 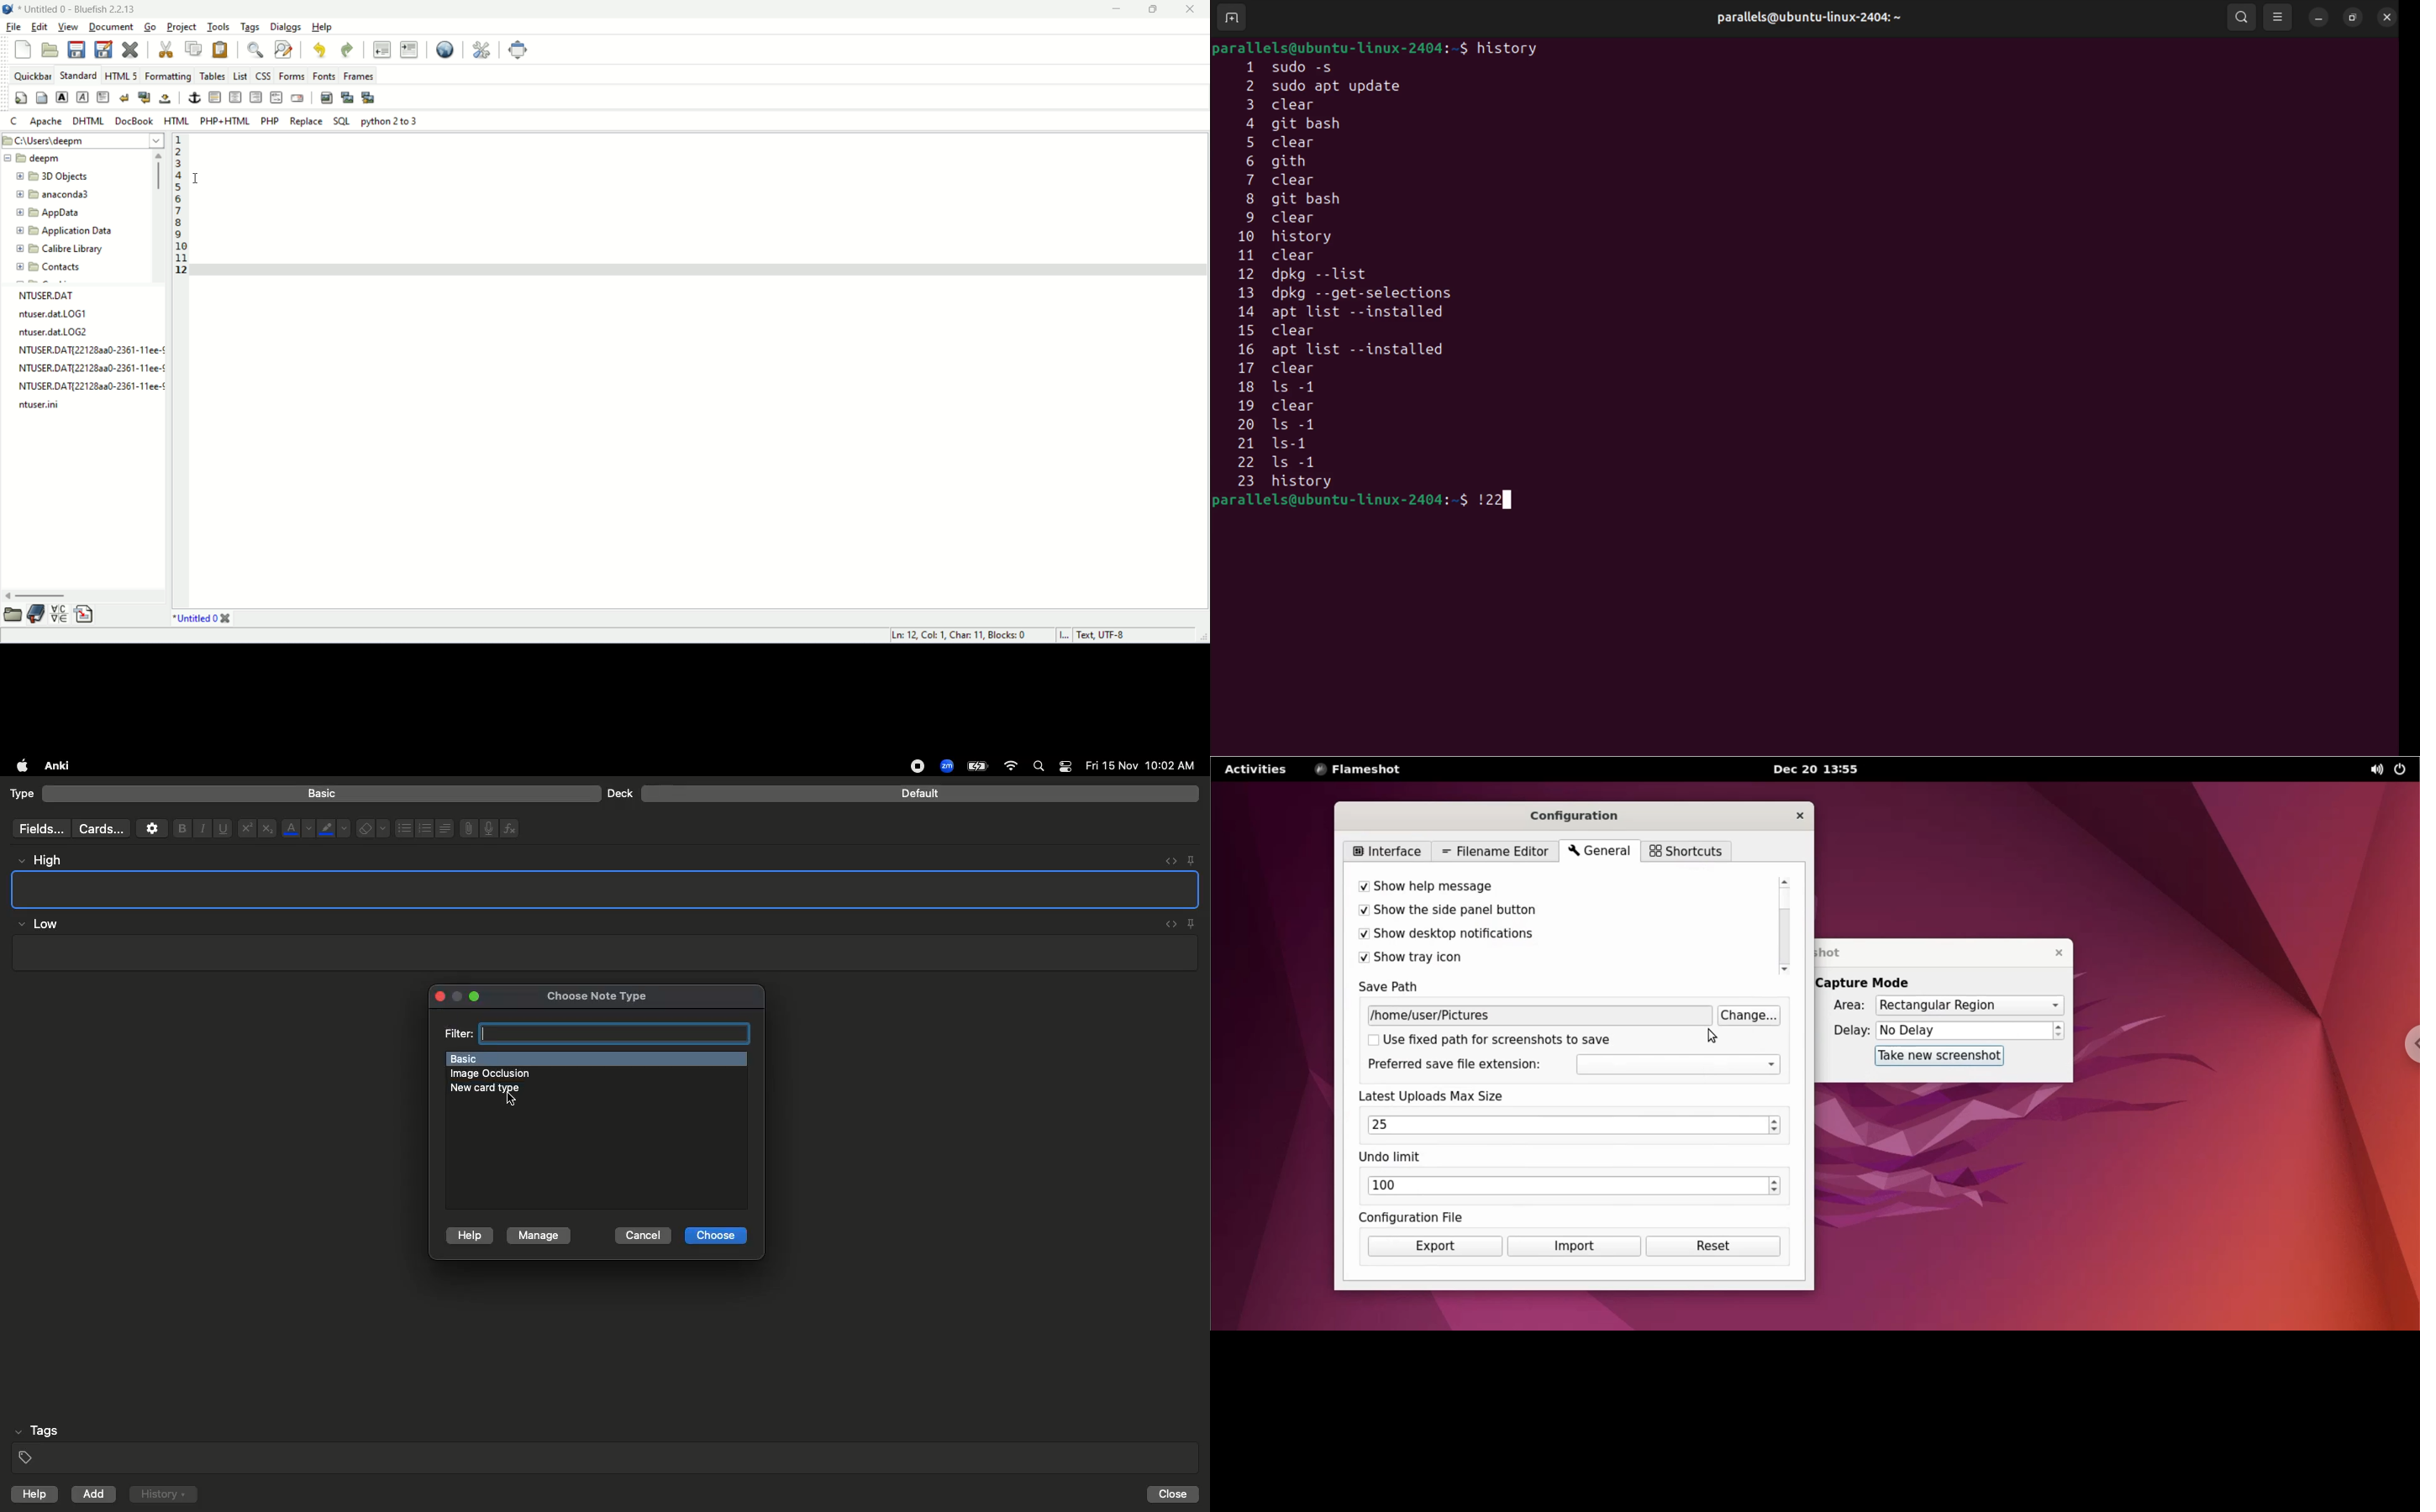 What do you see at coordinates (487, 827) in the screenshot?
I see `Voice recorder` at bounding box center [487, 827].